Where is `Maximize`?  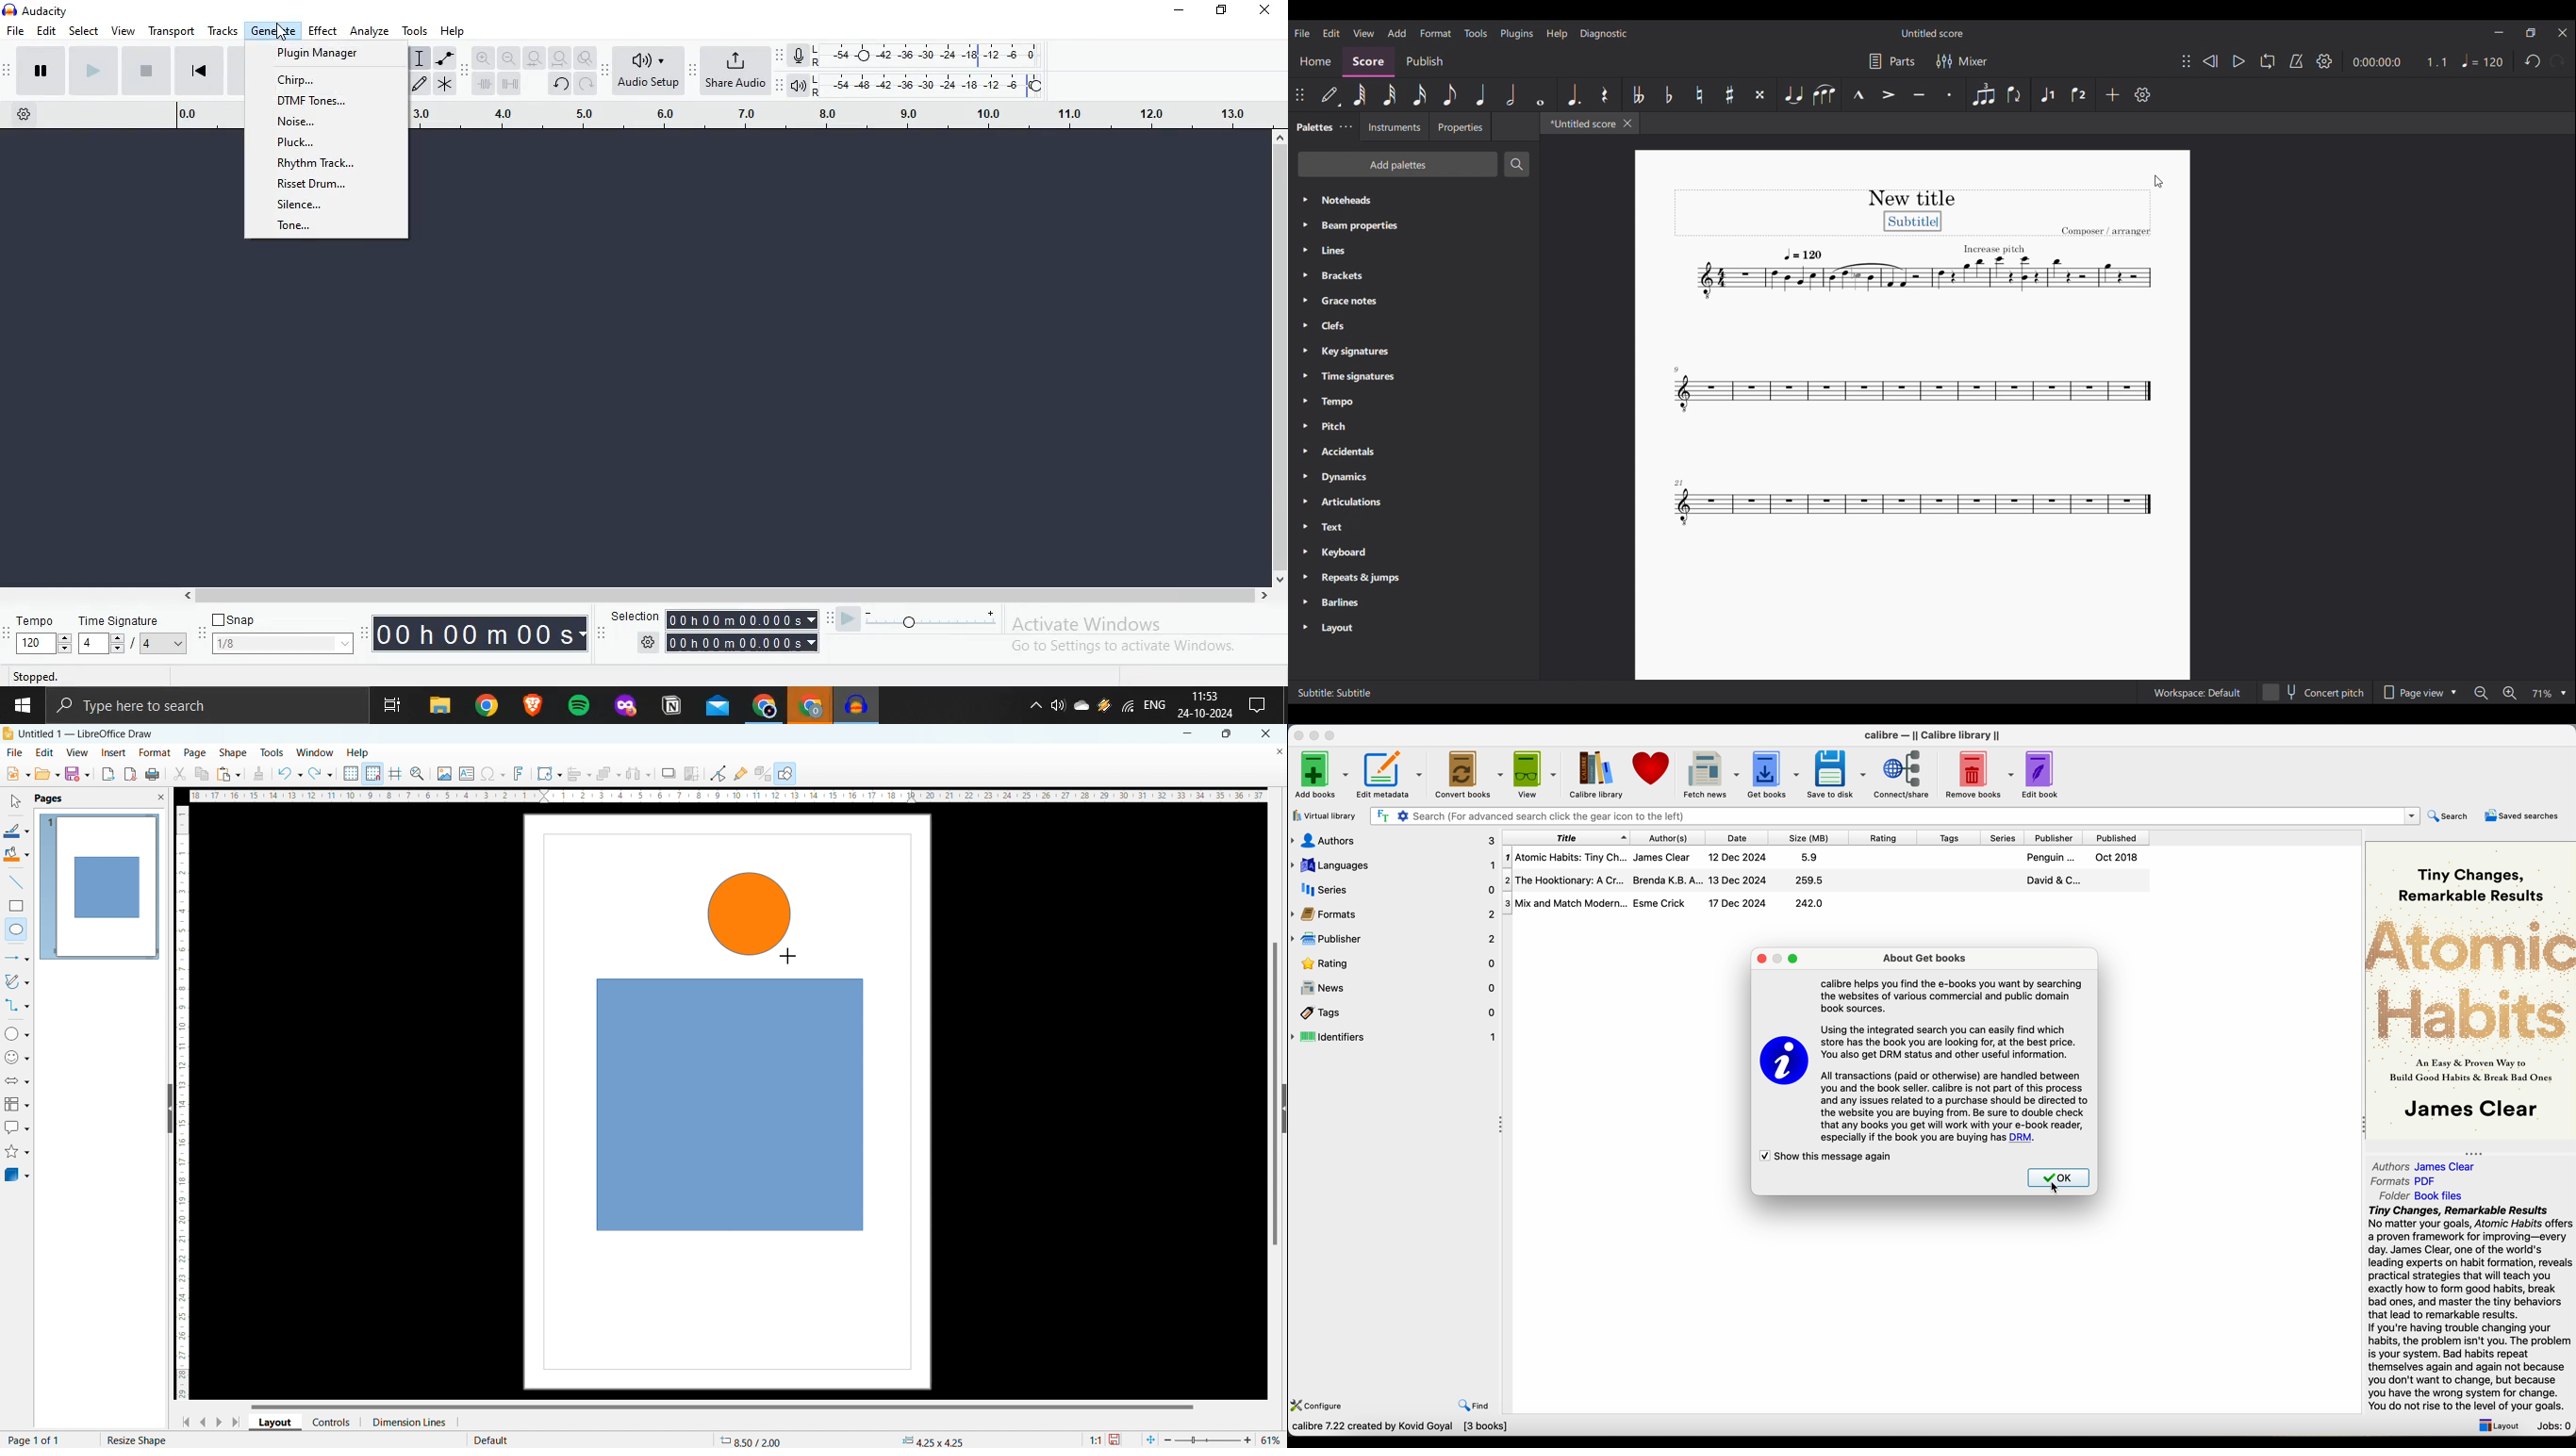
Maximize is located at coordinates (1225, 12).